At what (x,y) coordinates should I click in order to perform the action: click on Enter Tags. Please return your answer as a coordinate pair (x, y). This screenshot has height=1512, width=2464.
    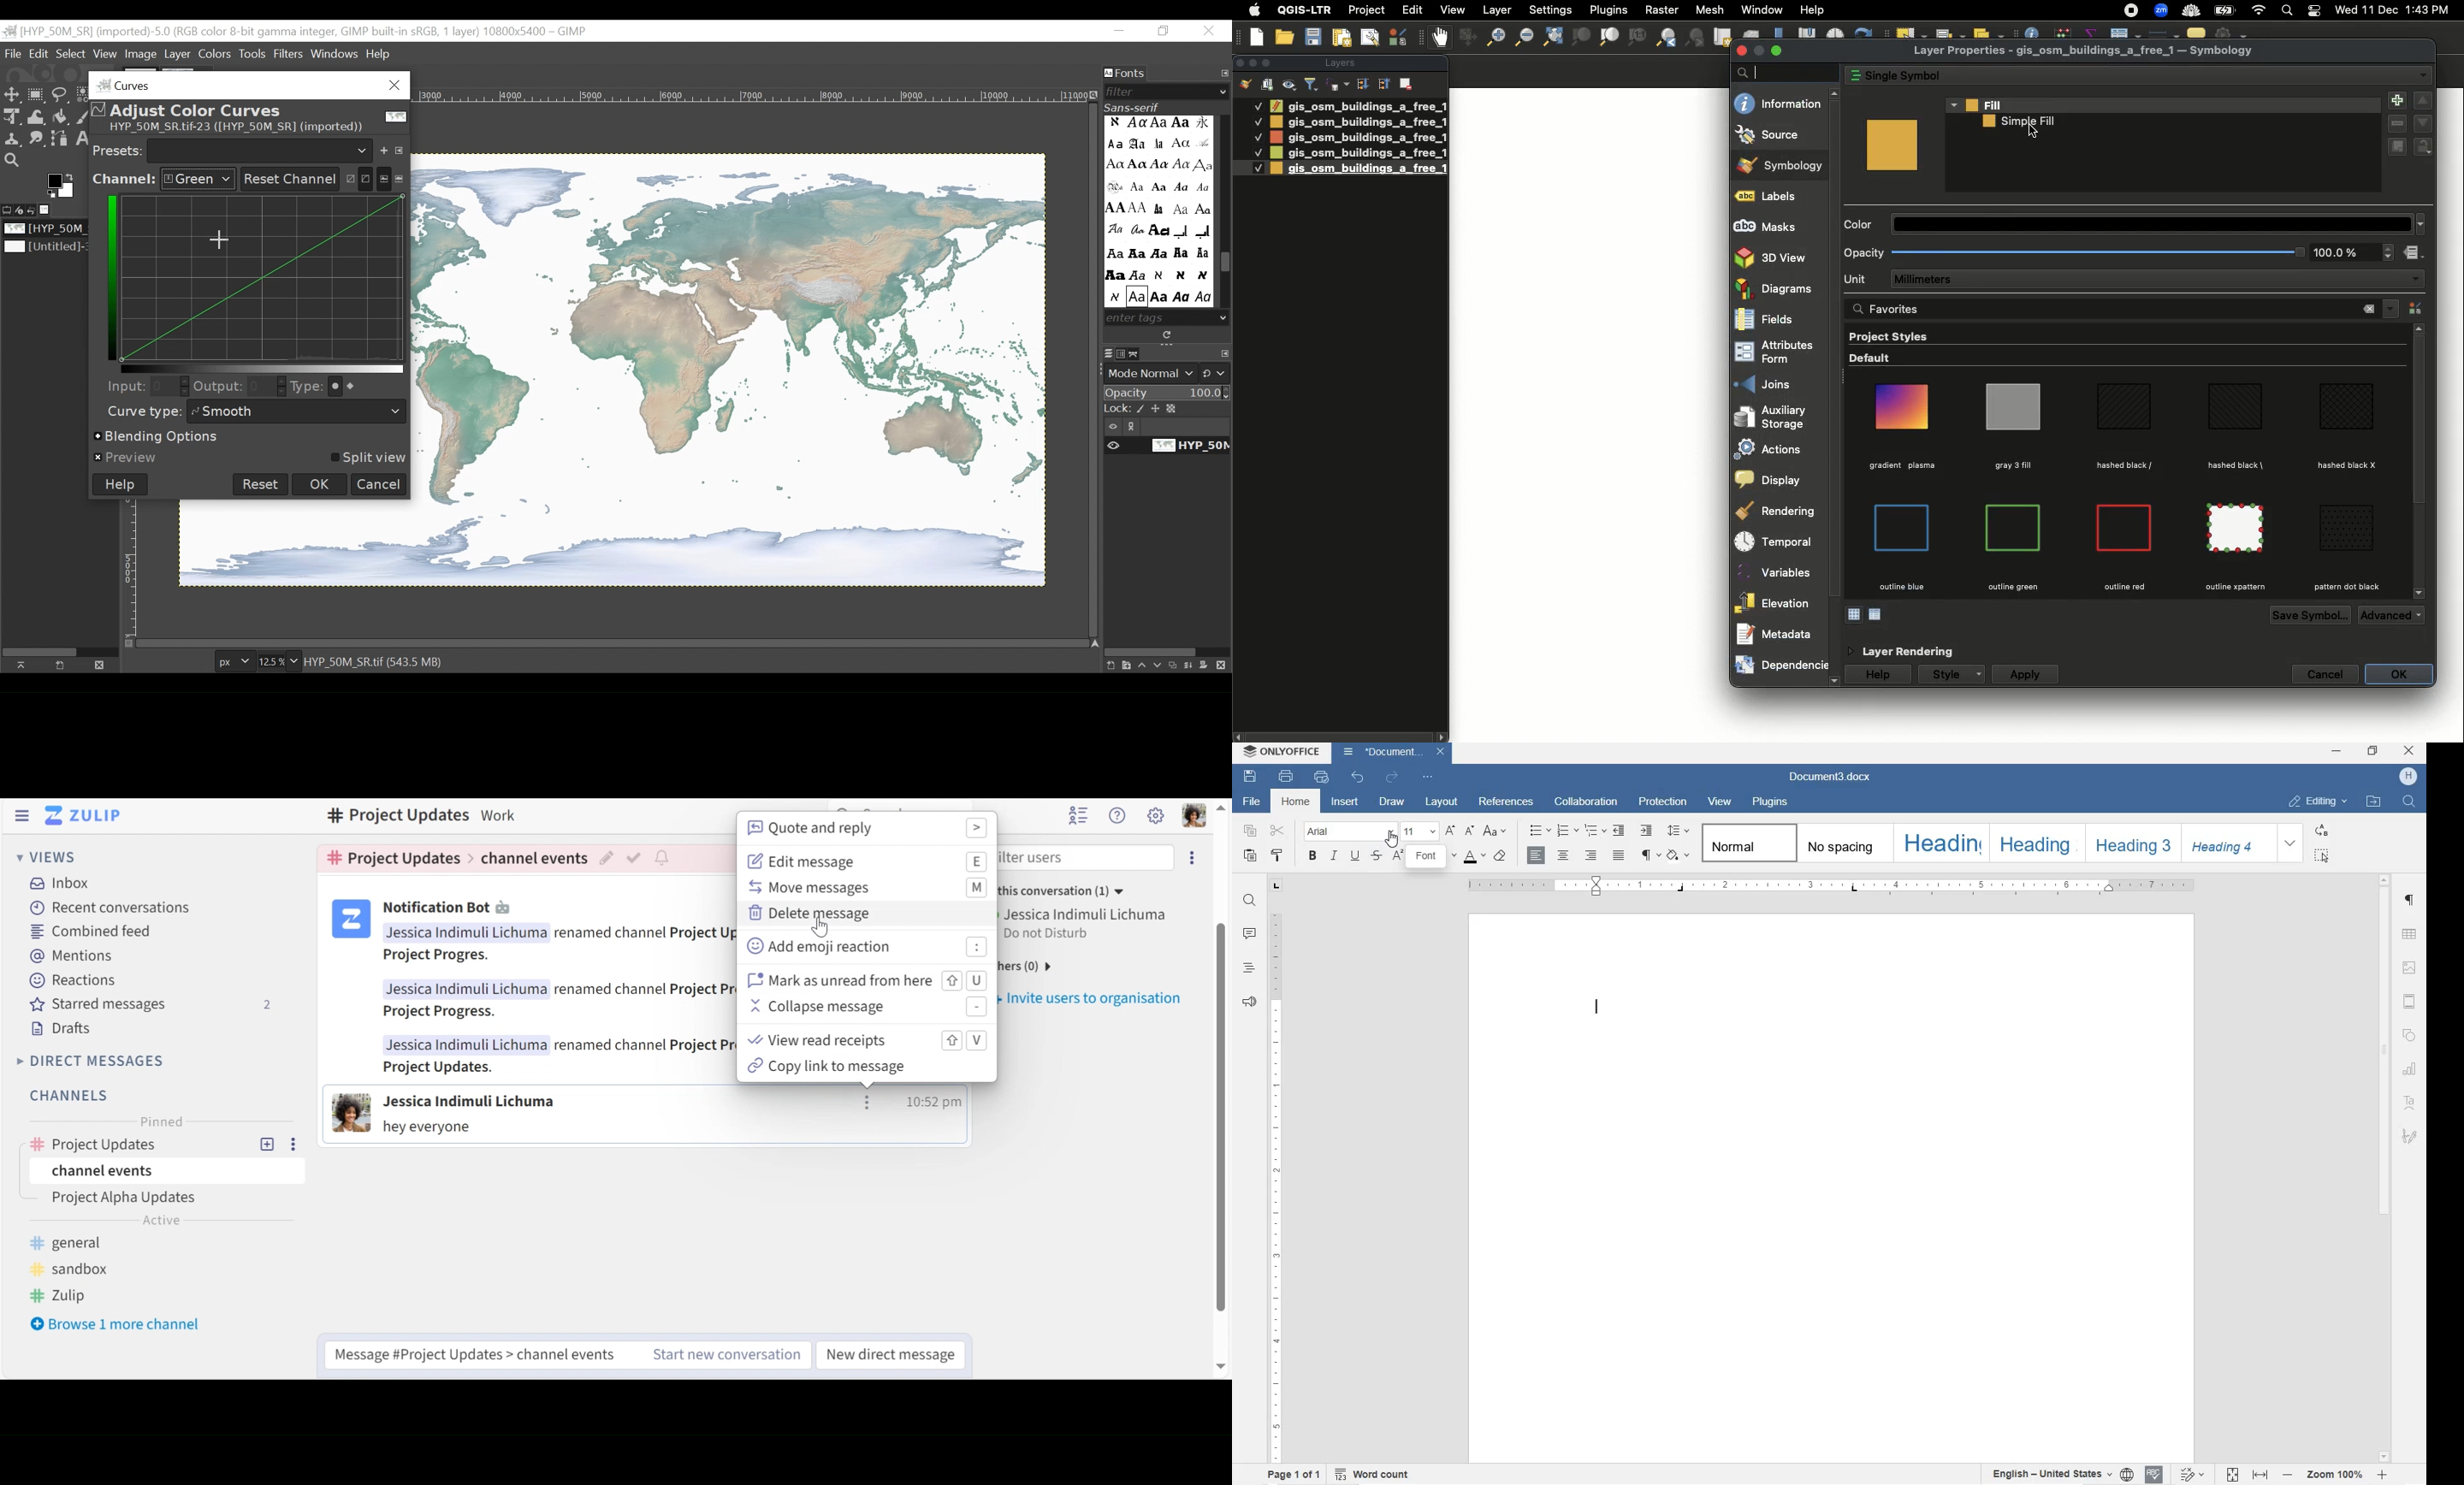
    Looking at the image, I should click on (1158, 211).